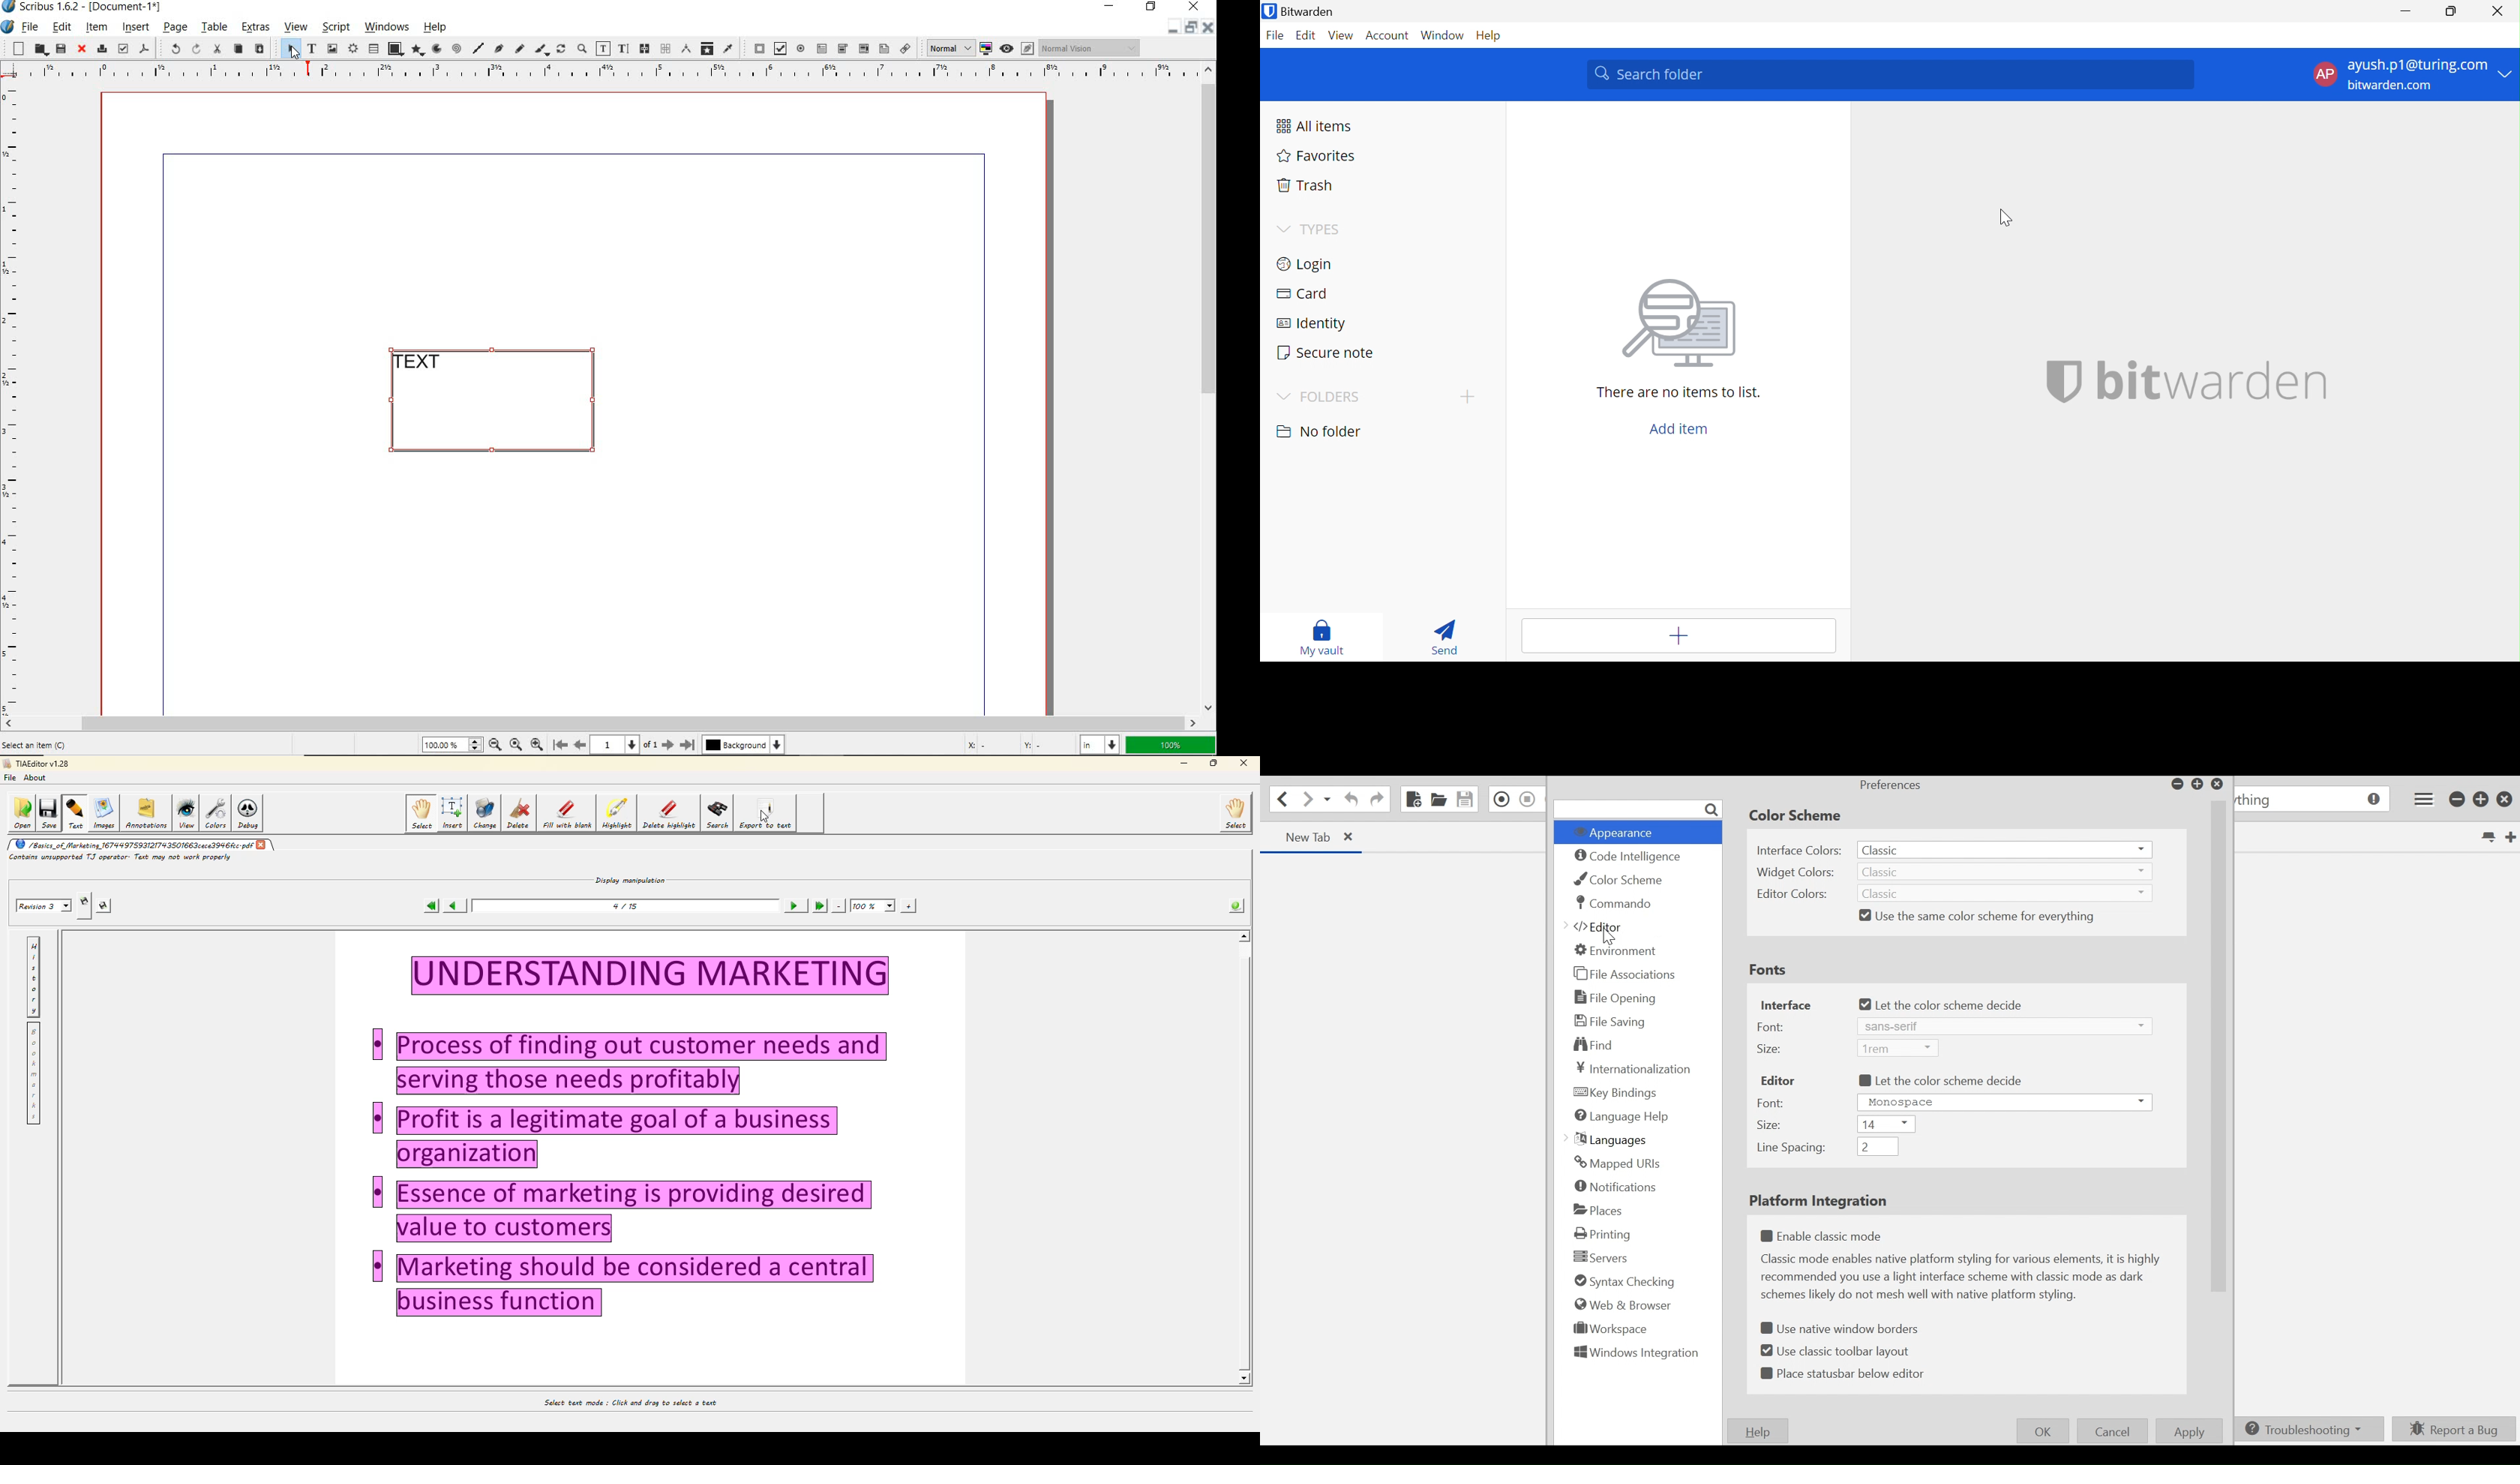 Image resolution: width=2520 pixels, height=1484 pixels. I want to click on Edit, so click(1307, 35).